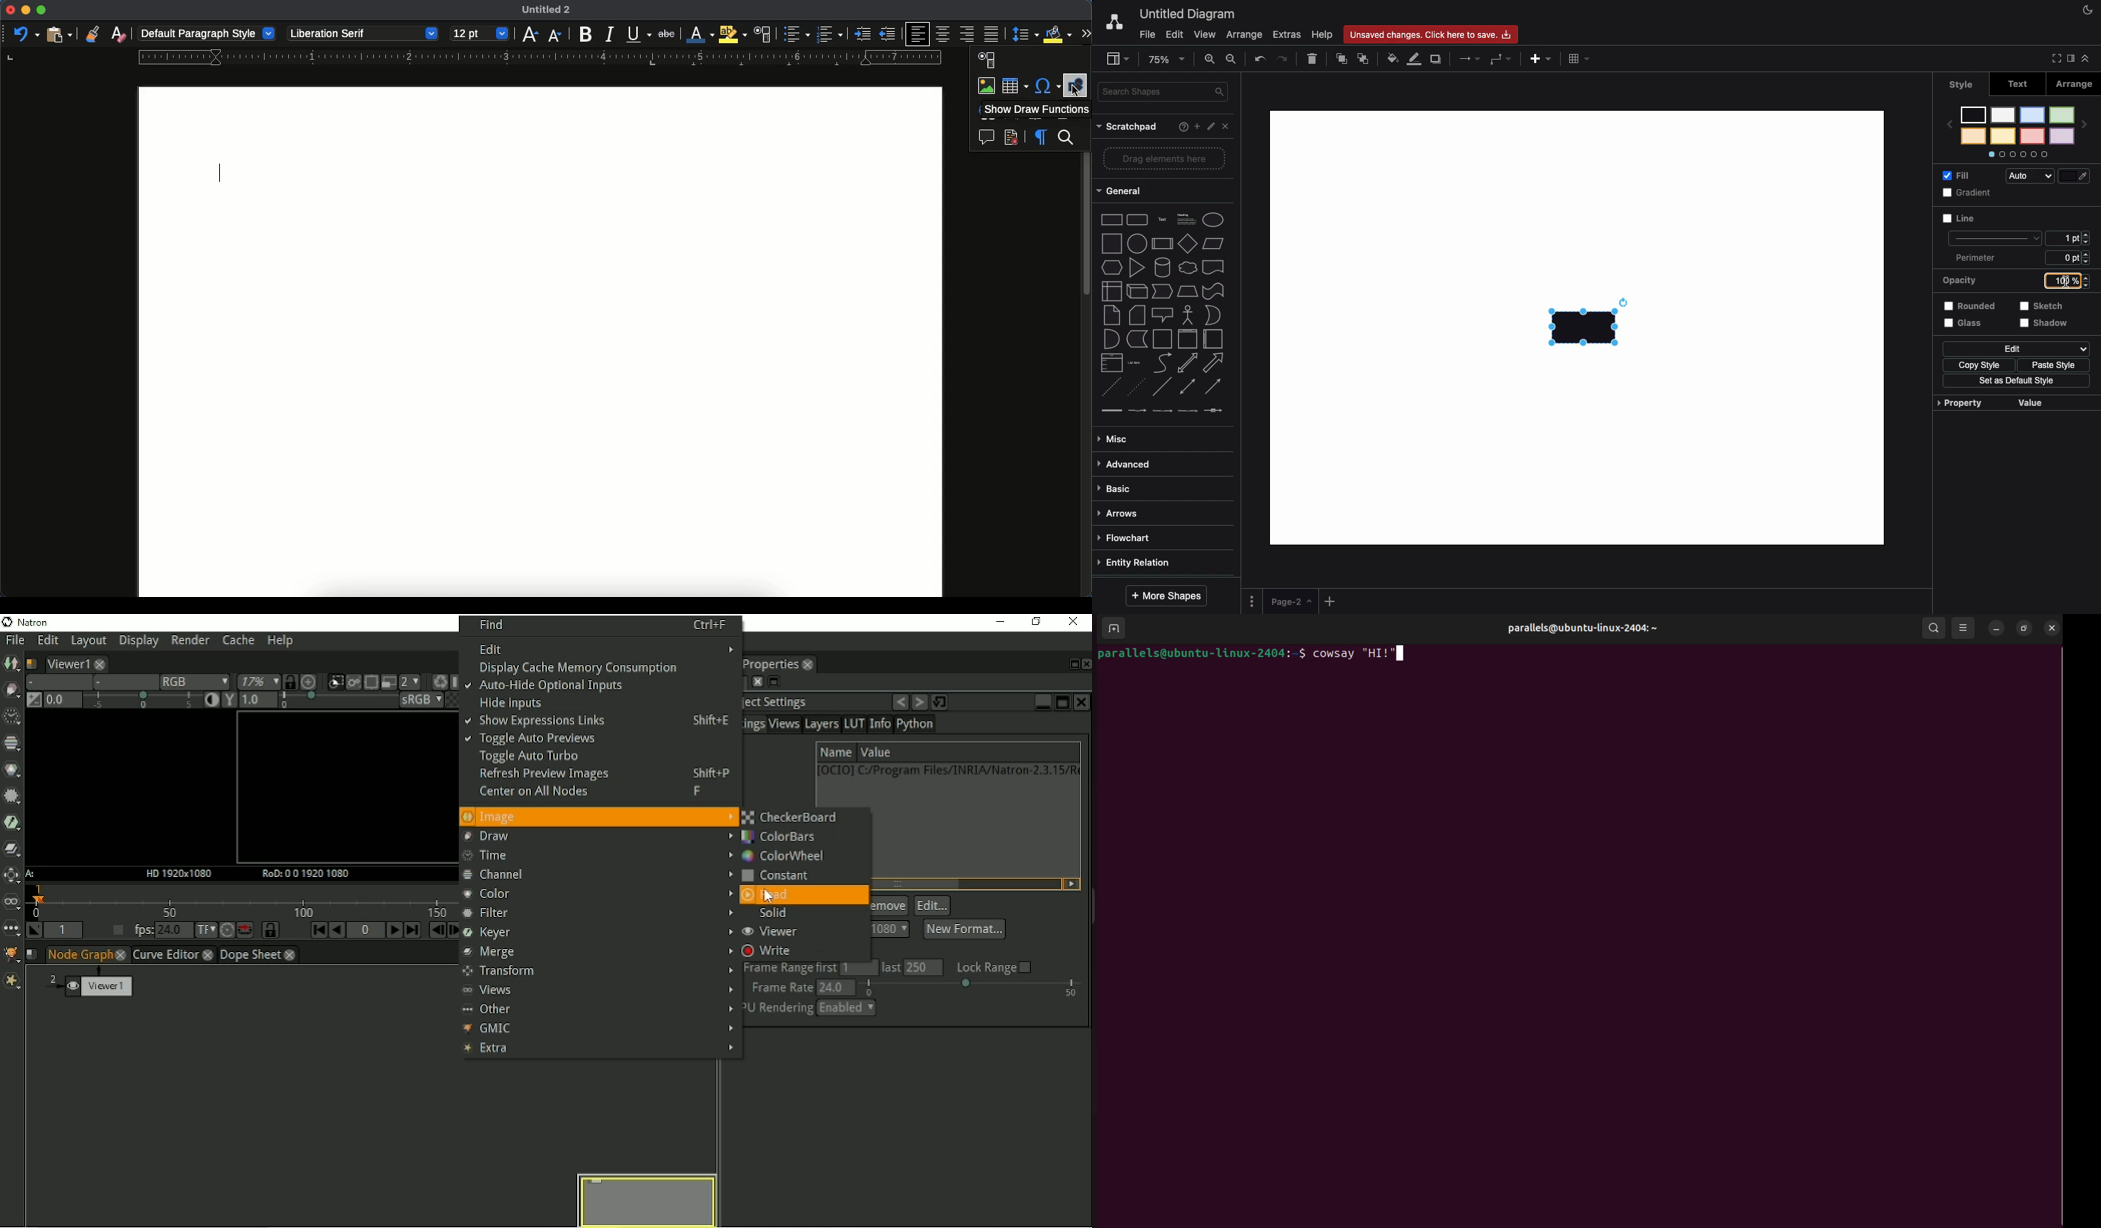 Image resolution: width=2128 pixels, height=1232 pixels. Describe the element at coordinates (1285, 34) in the screenshot. I see `Extras` at that location.